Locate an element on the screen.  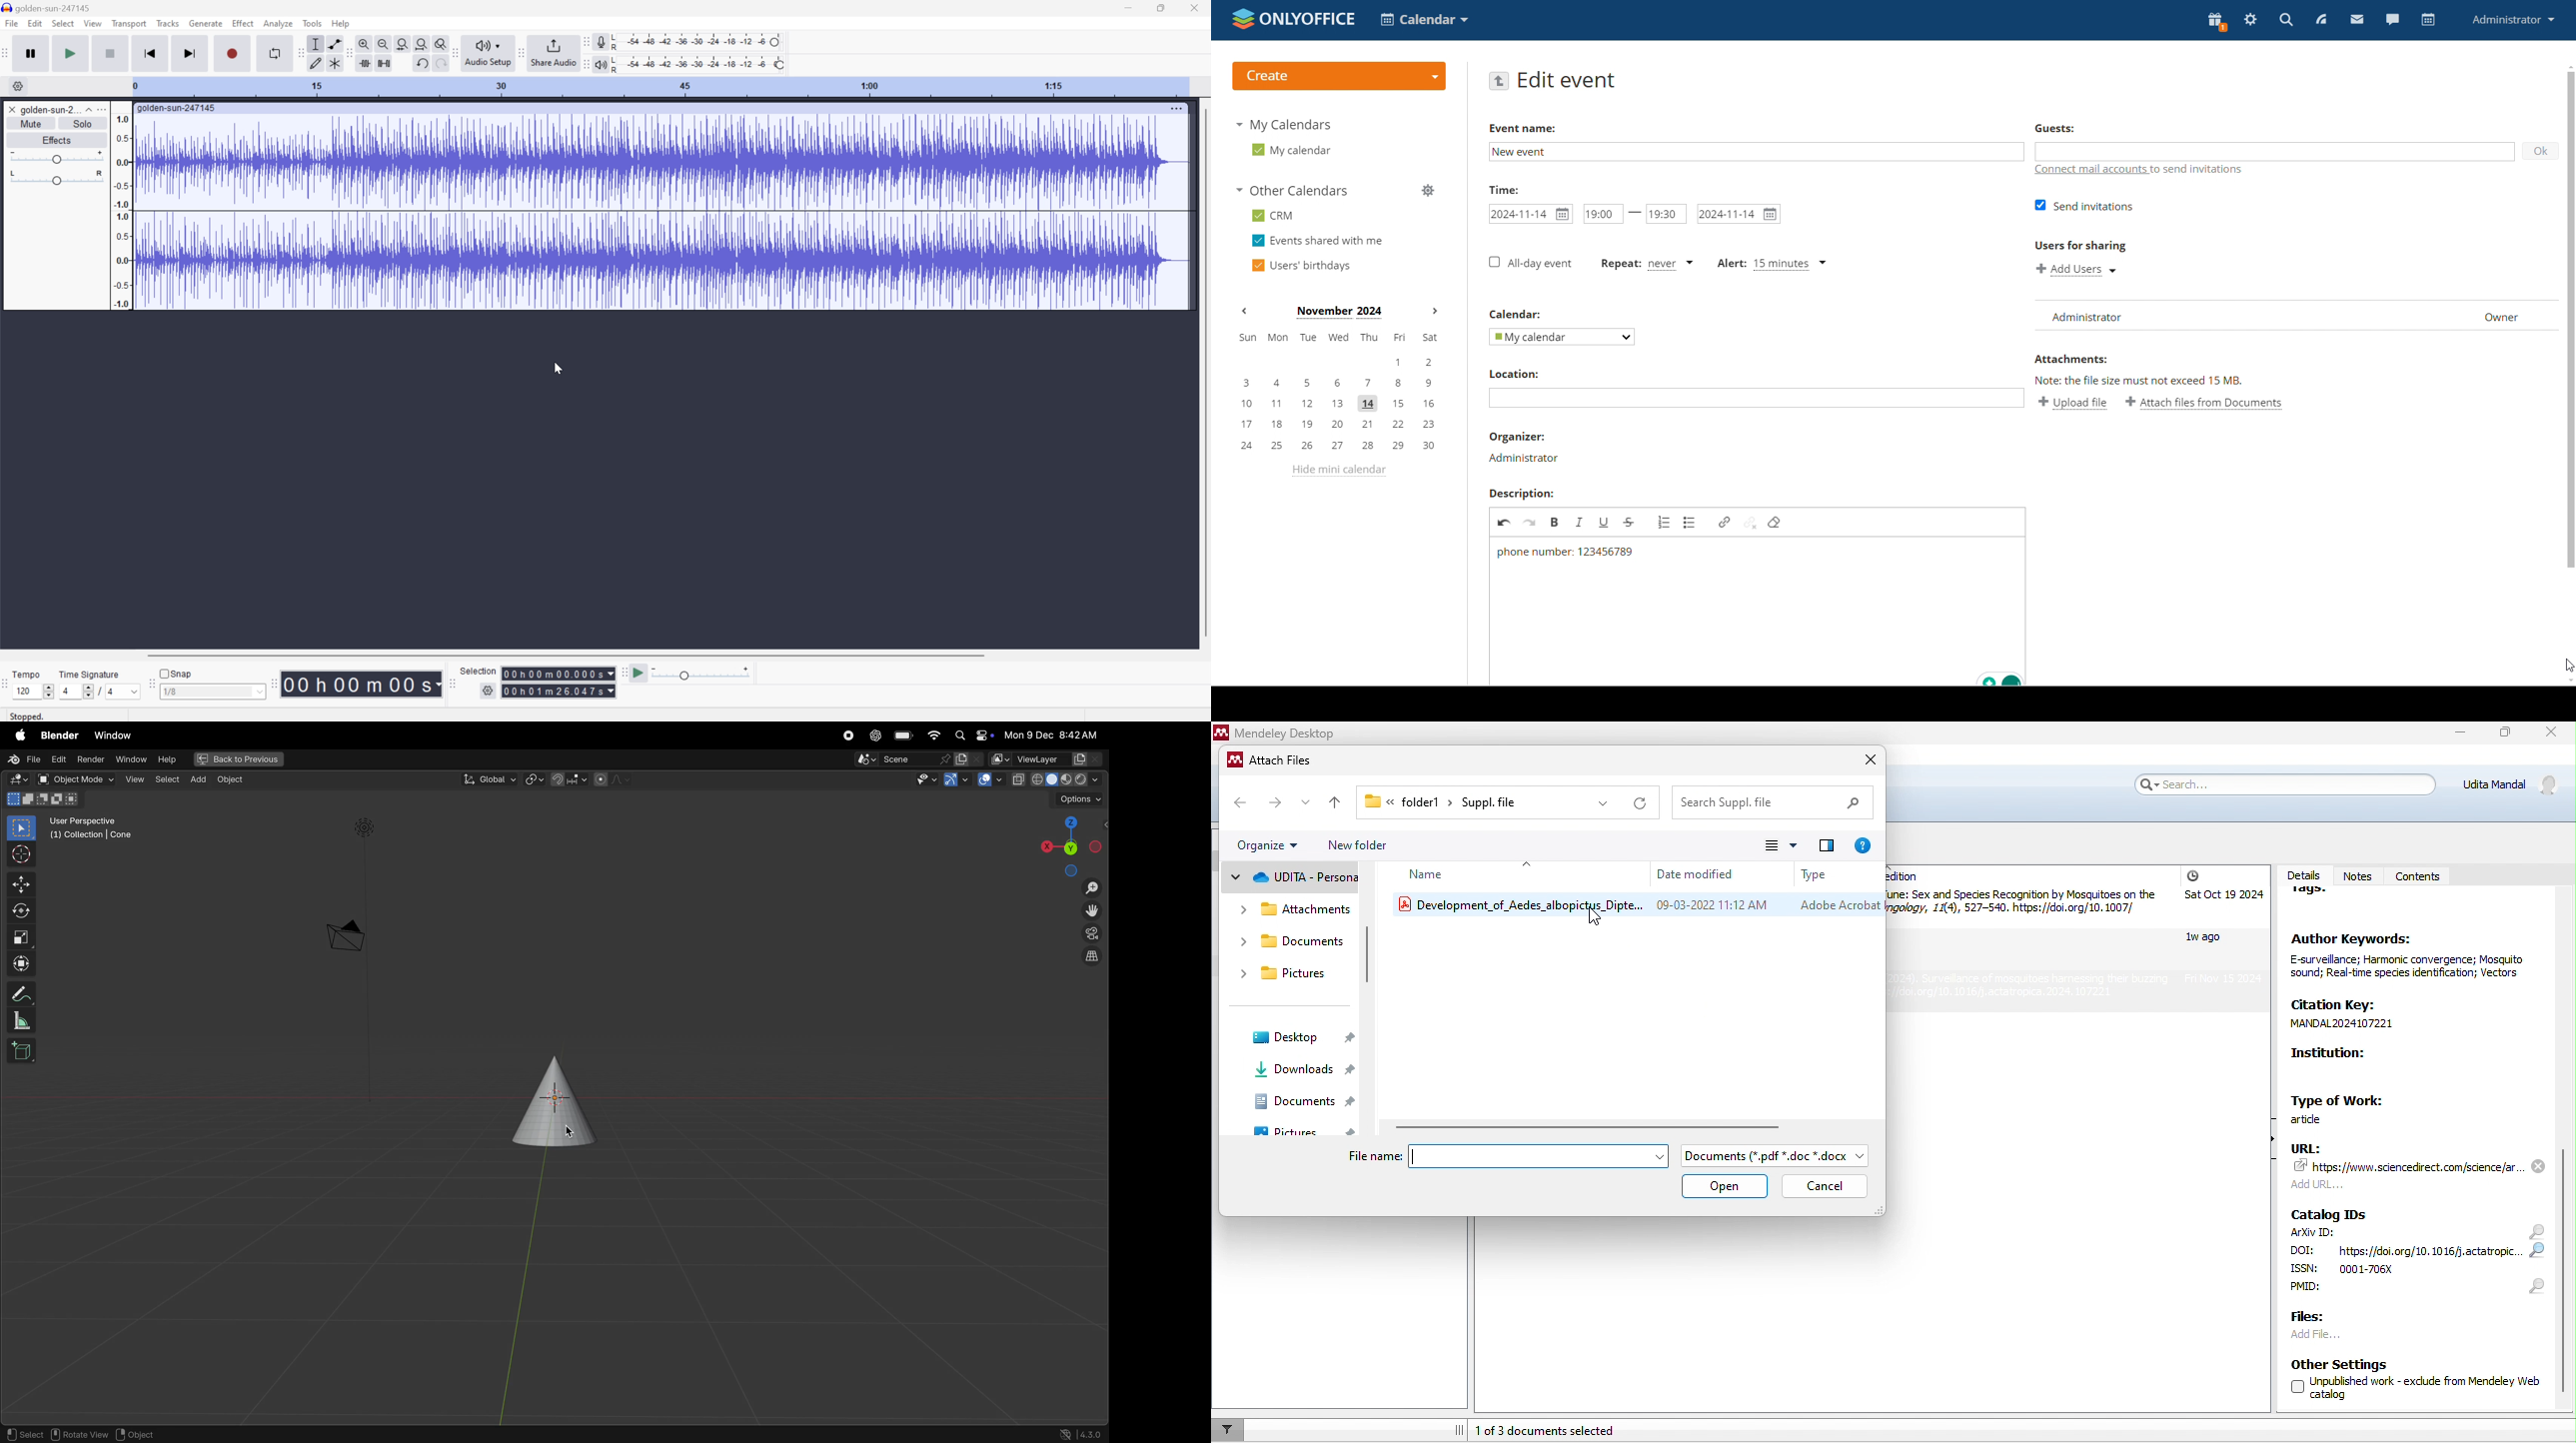
file type is located at coordinates (1779, 1156).